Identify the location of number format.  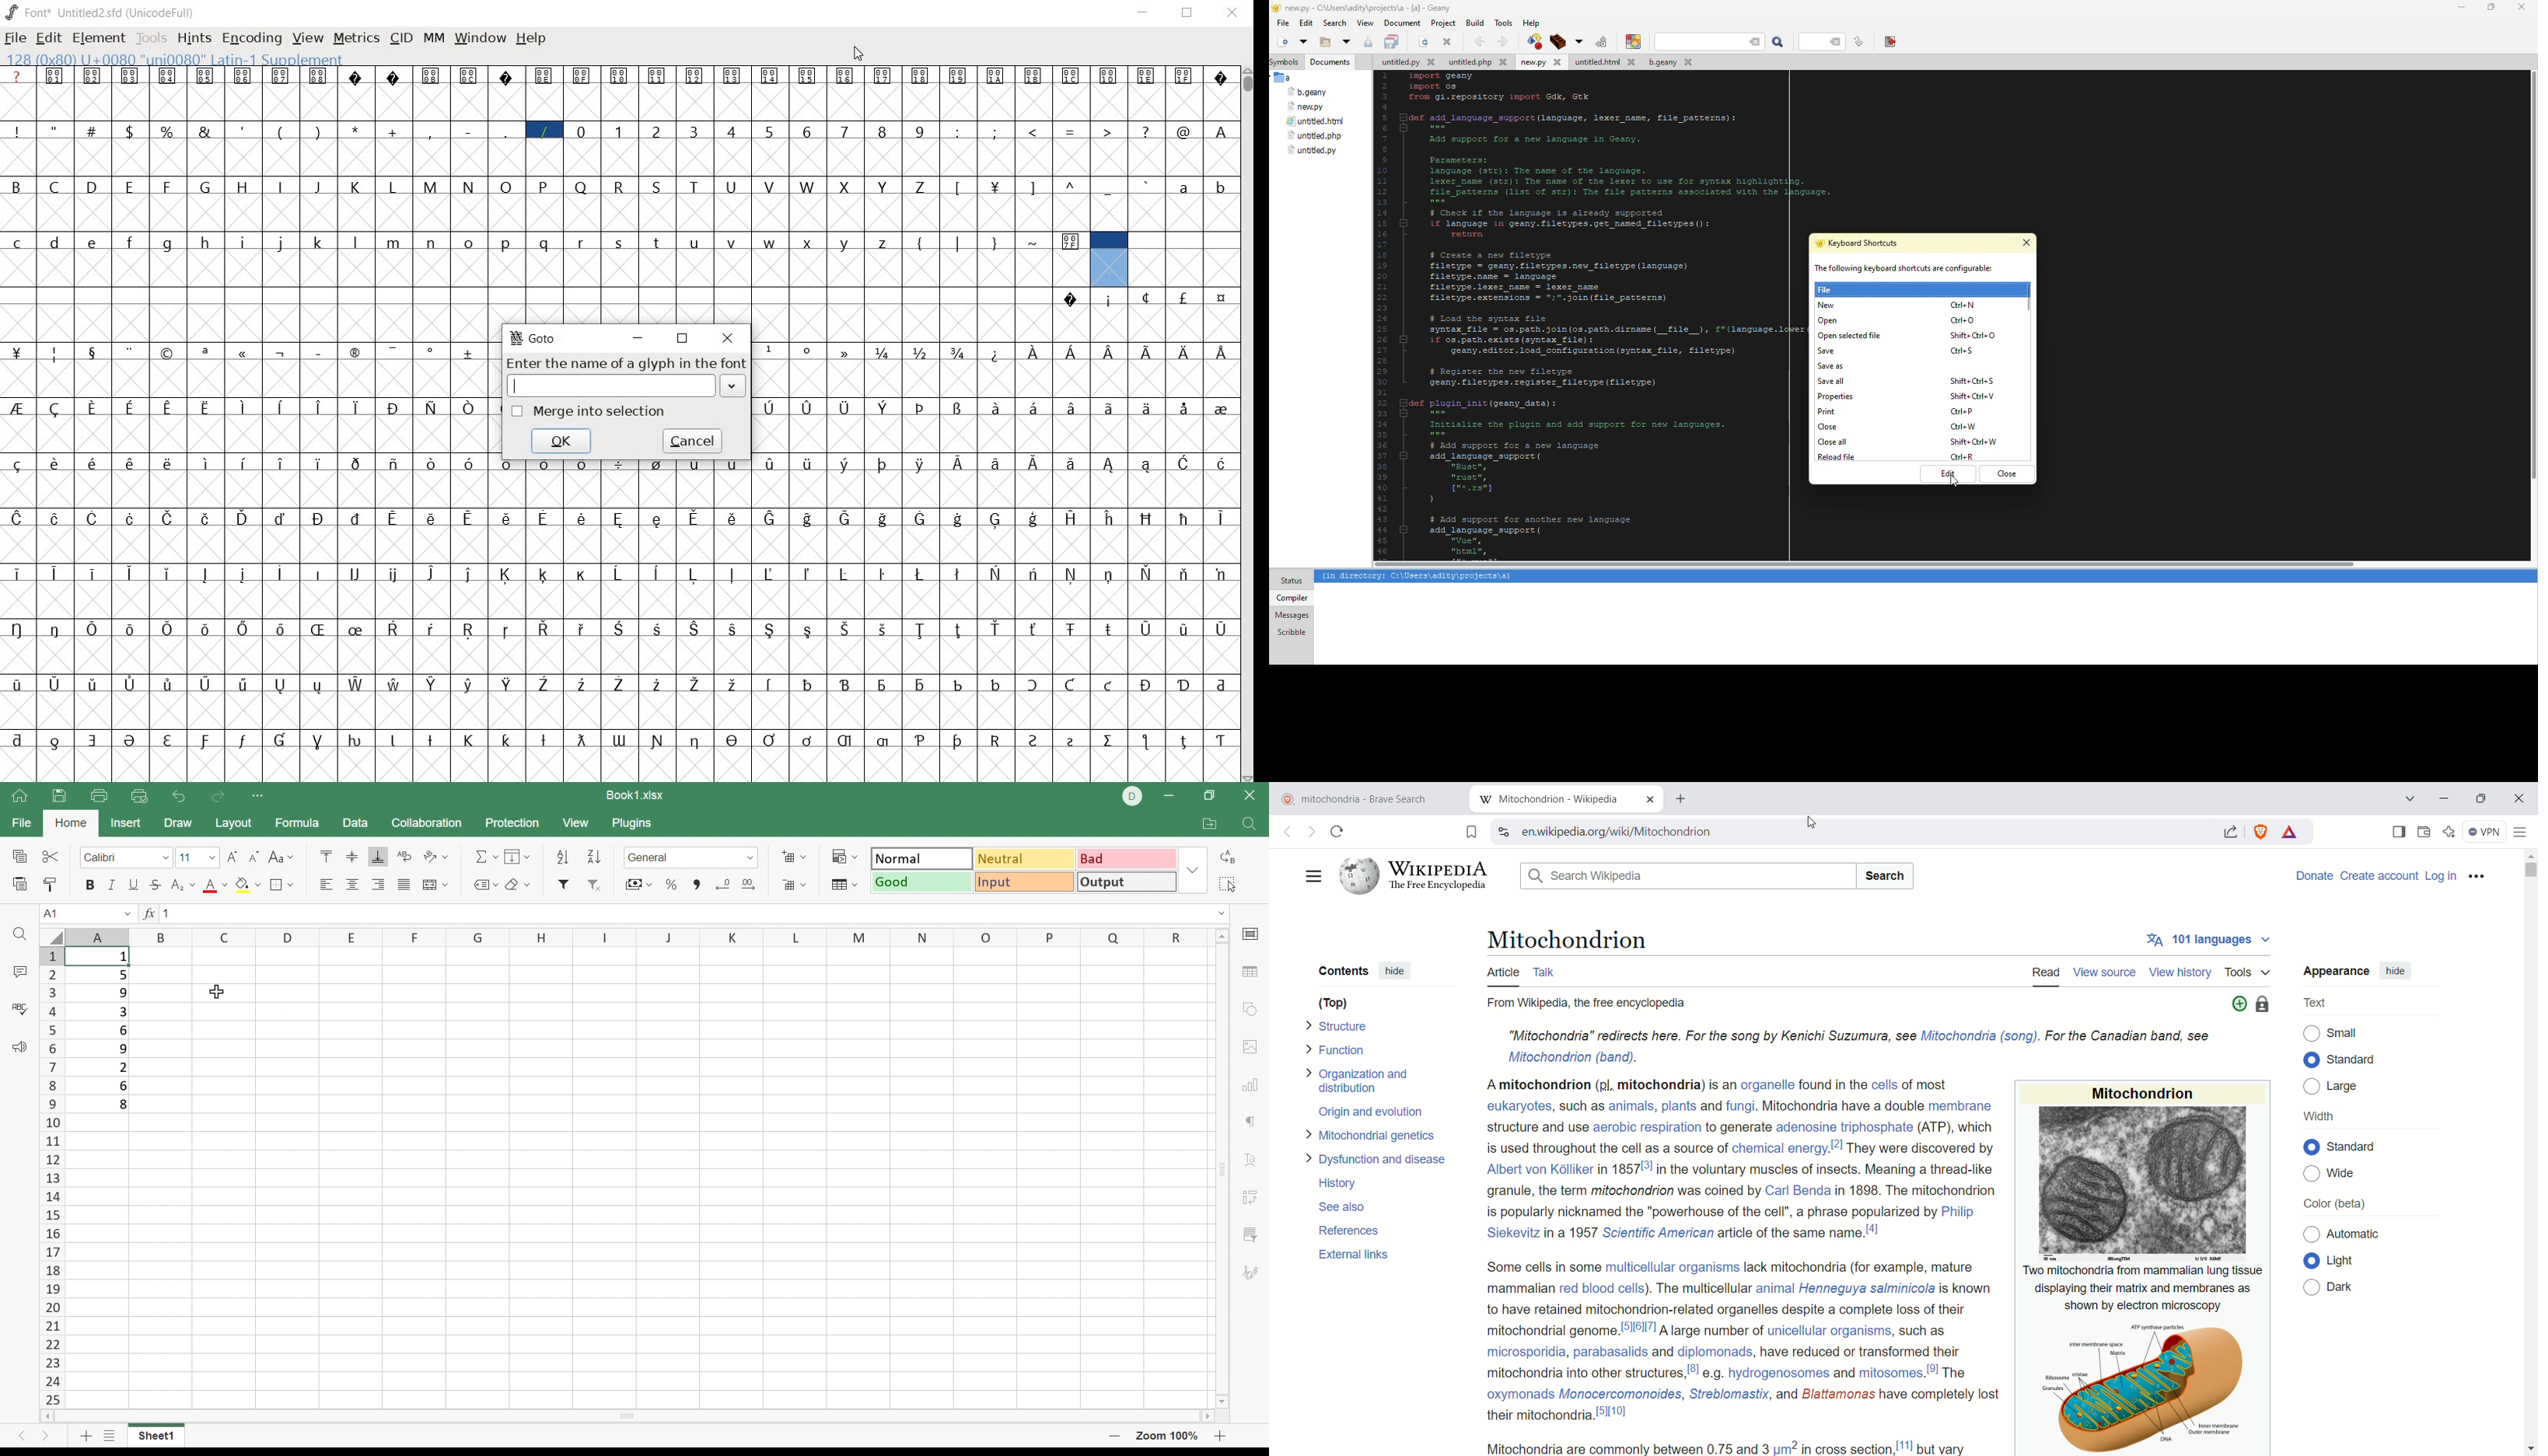
(652, 859).